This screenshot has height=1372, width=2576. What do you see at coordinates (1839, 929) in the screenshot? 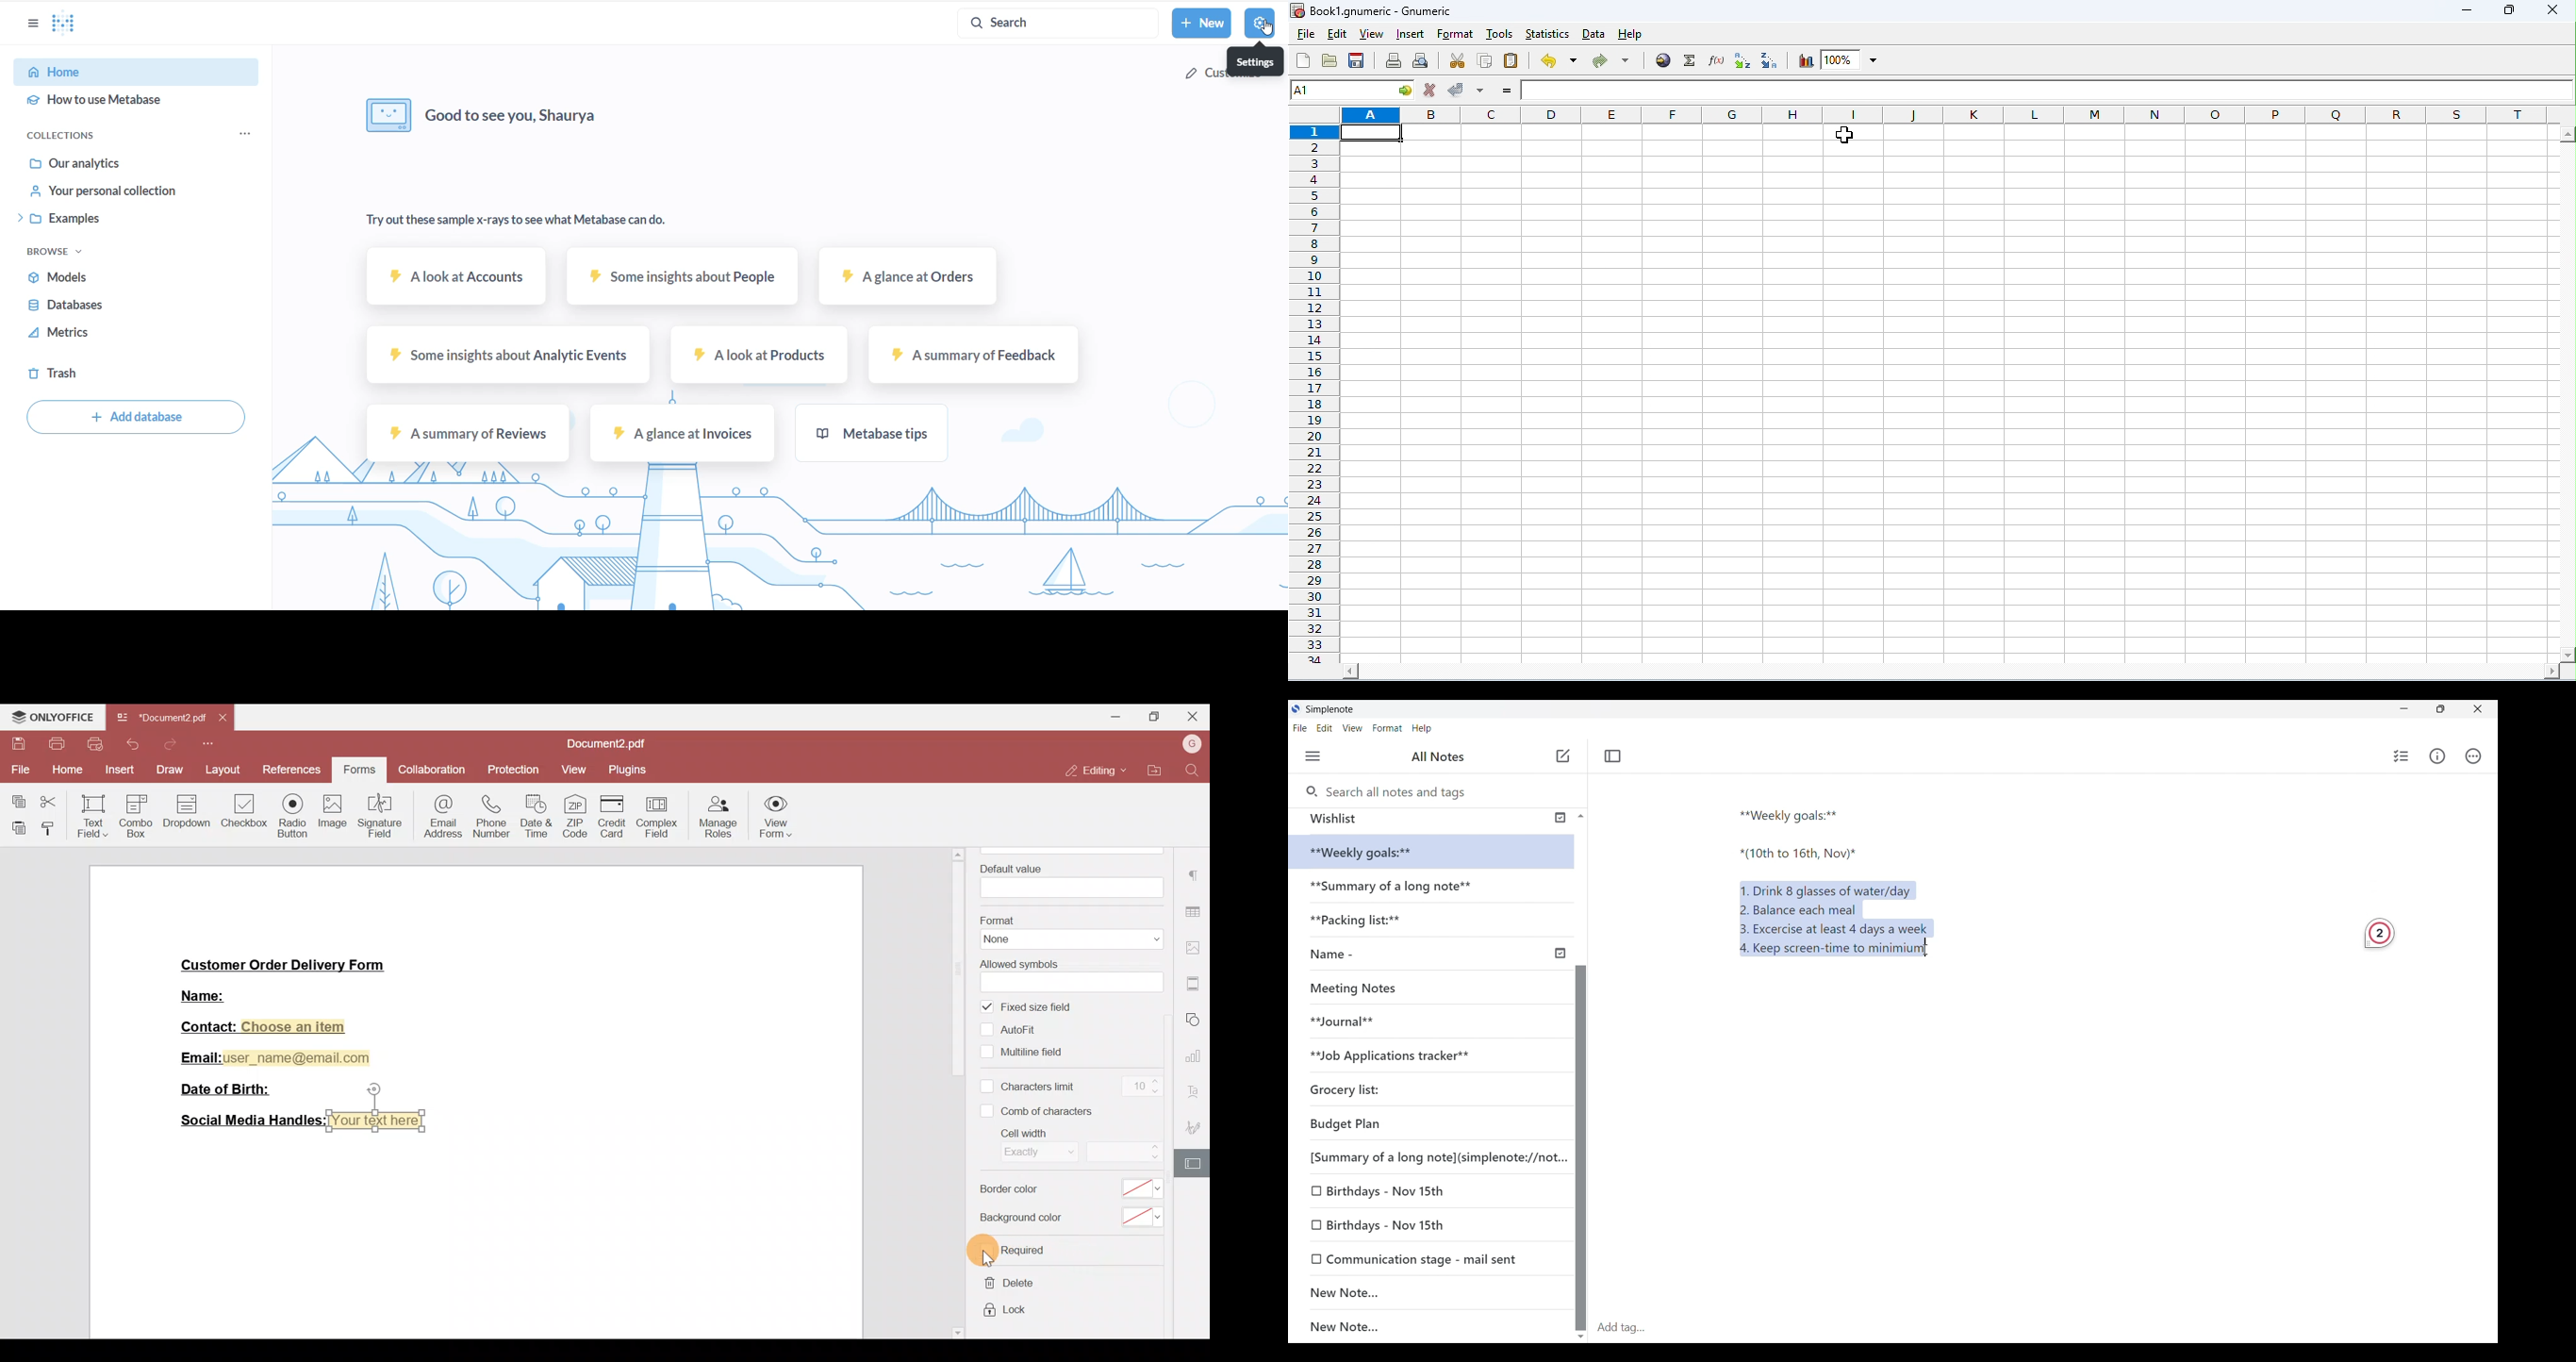
I see `3. Excercise at least 4 days a week` at bounding box center [1839, 929].